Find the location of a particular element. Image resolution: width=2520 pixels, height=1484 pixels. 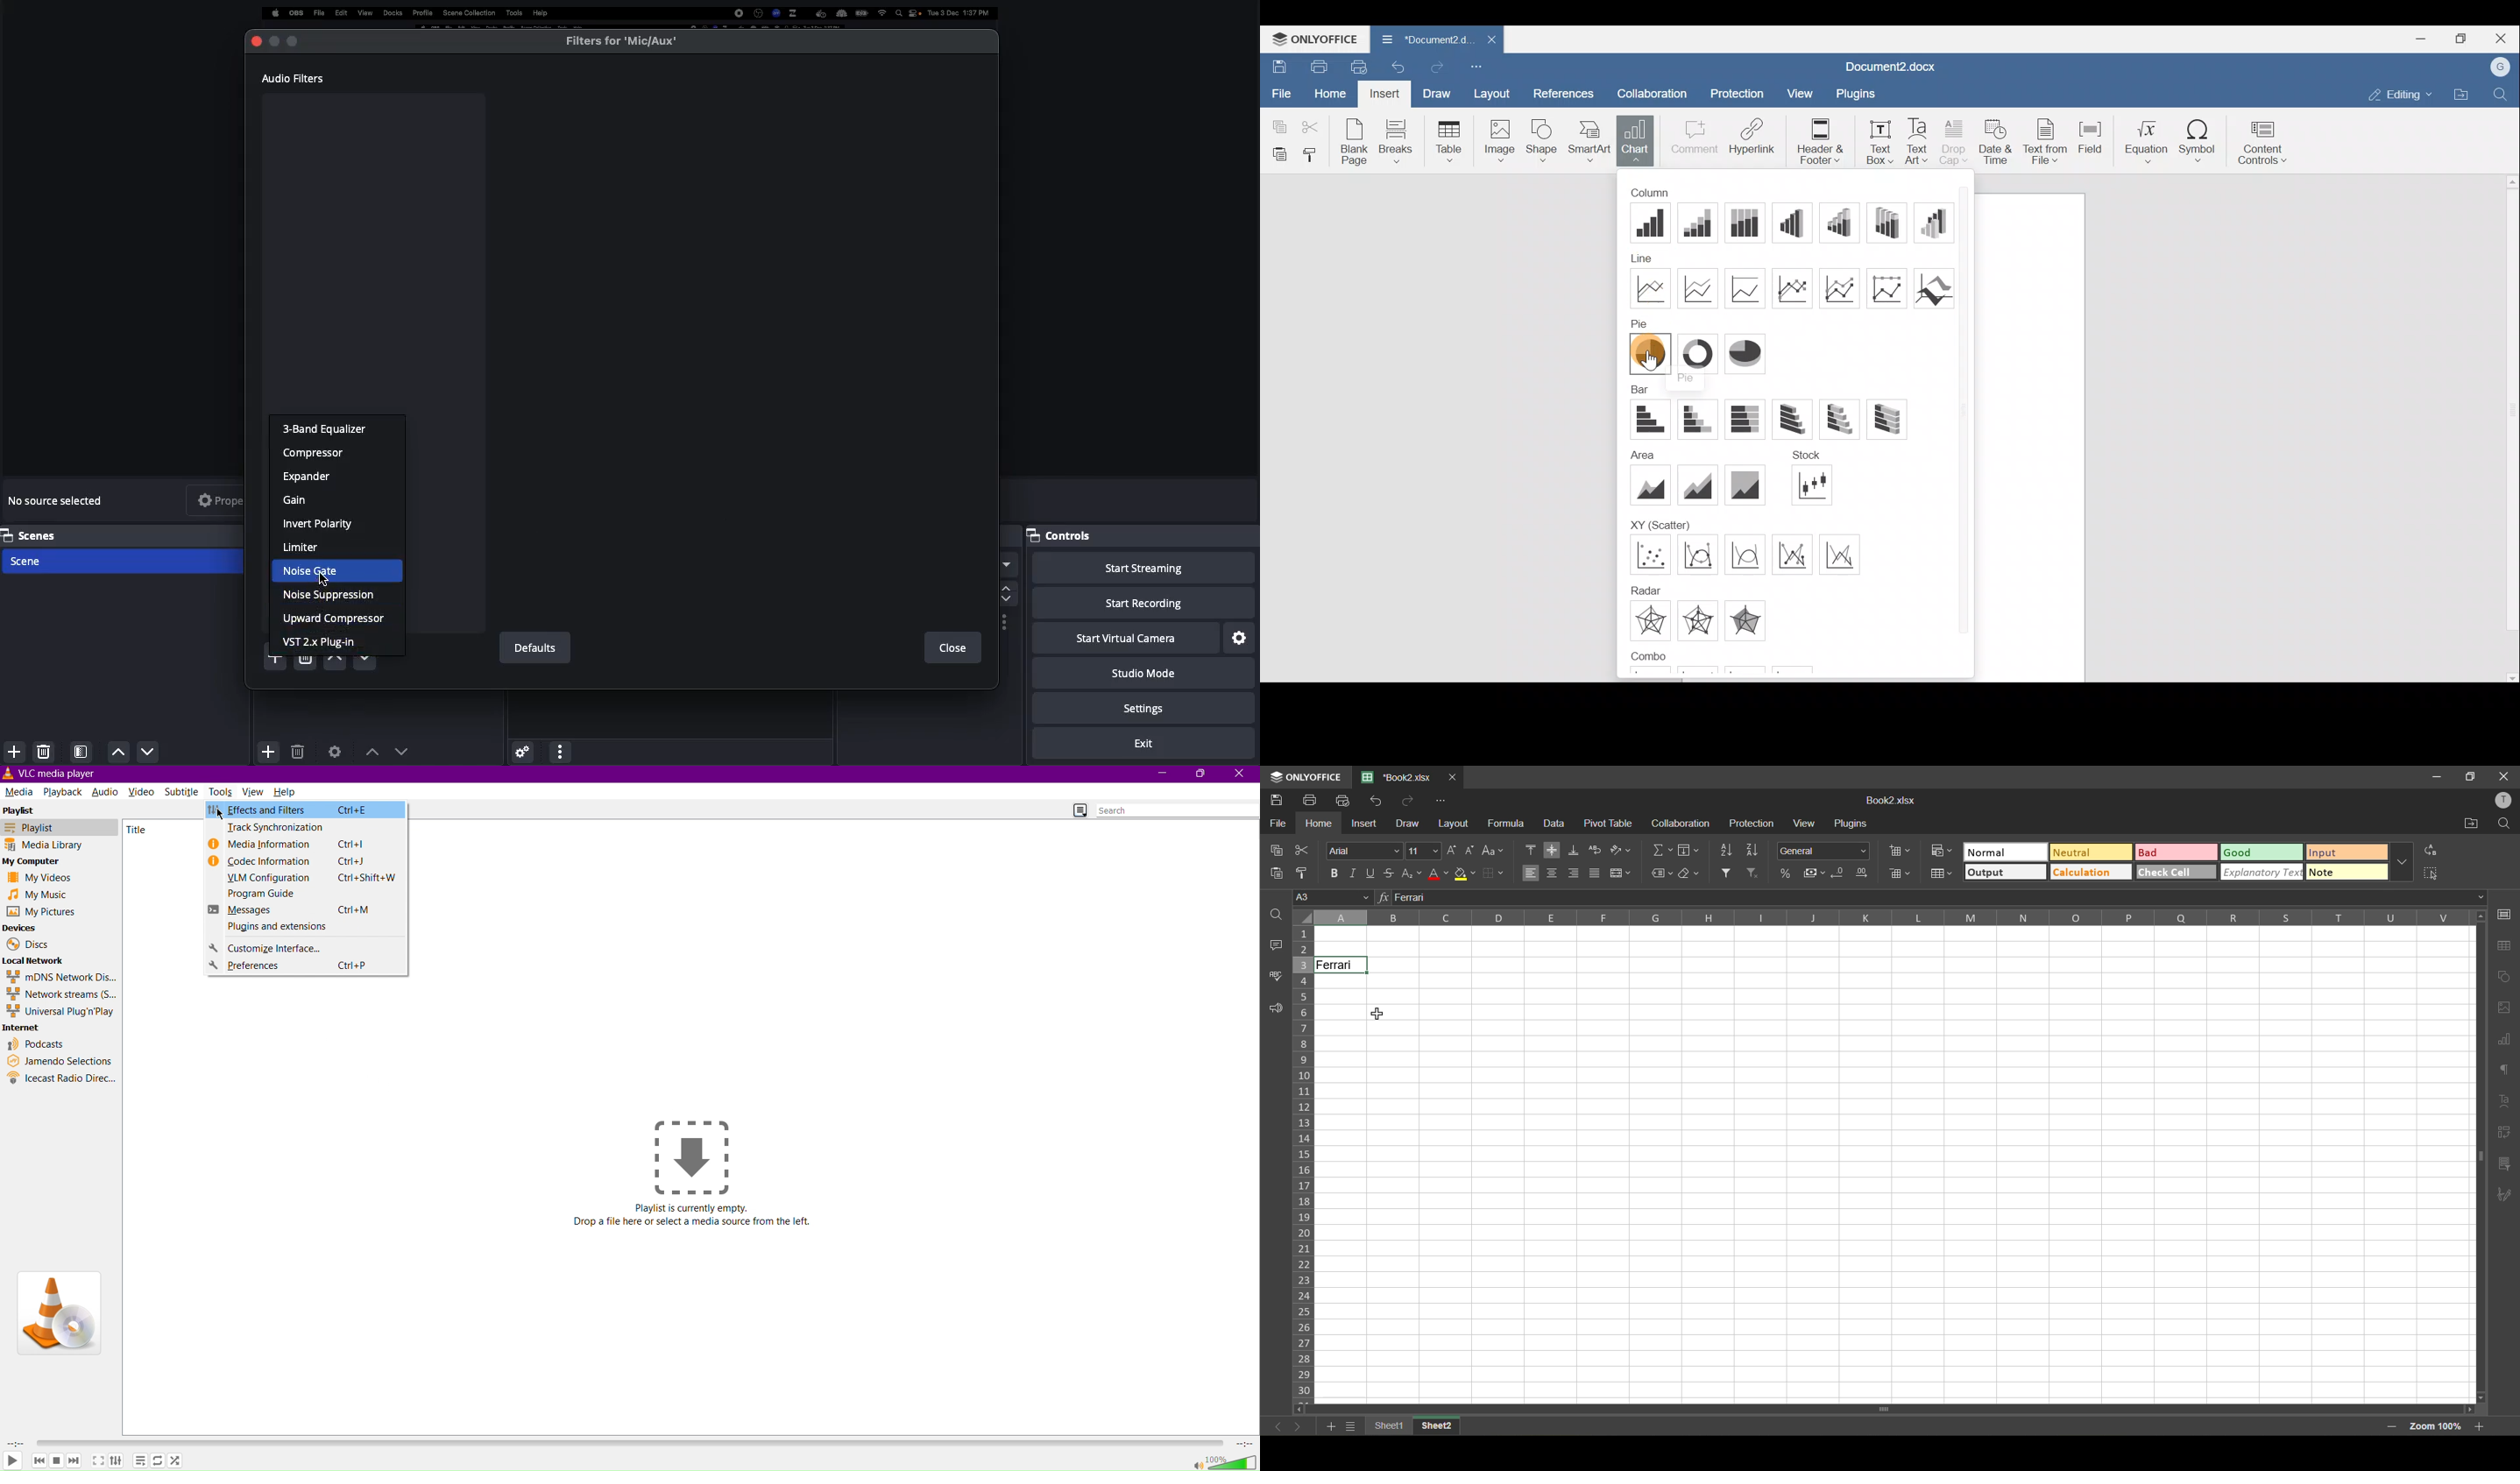

neutral is located at coordinates (2090, 852).